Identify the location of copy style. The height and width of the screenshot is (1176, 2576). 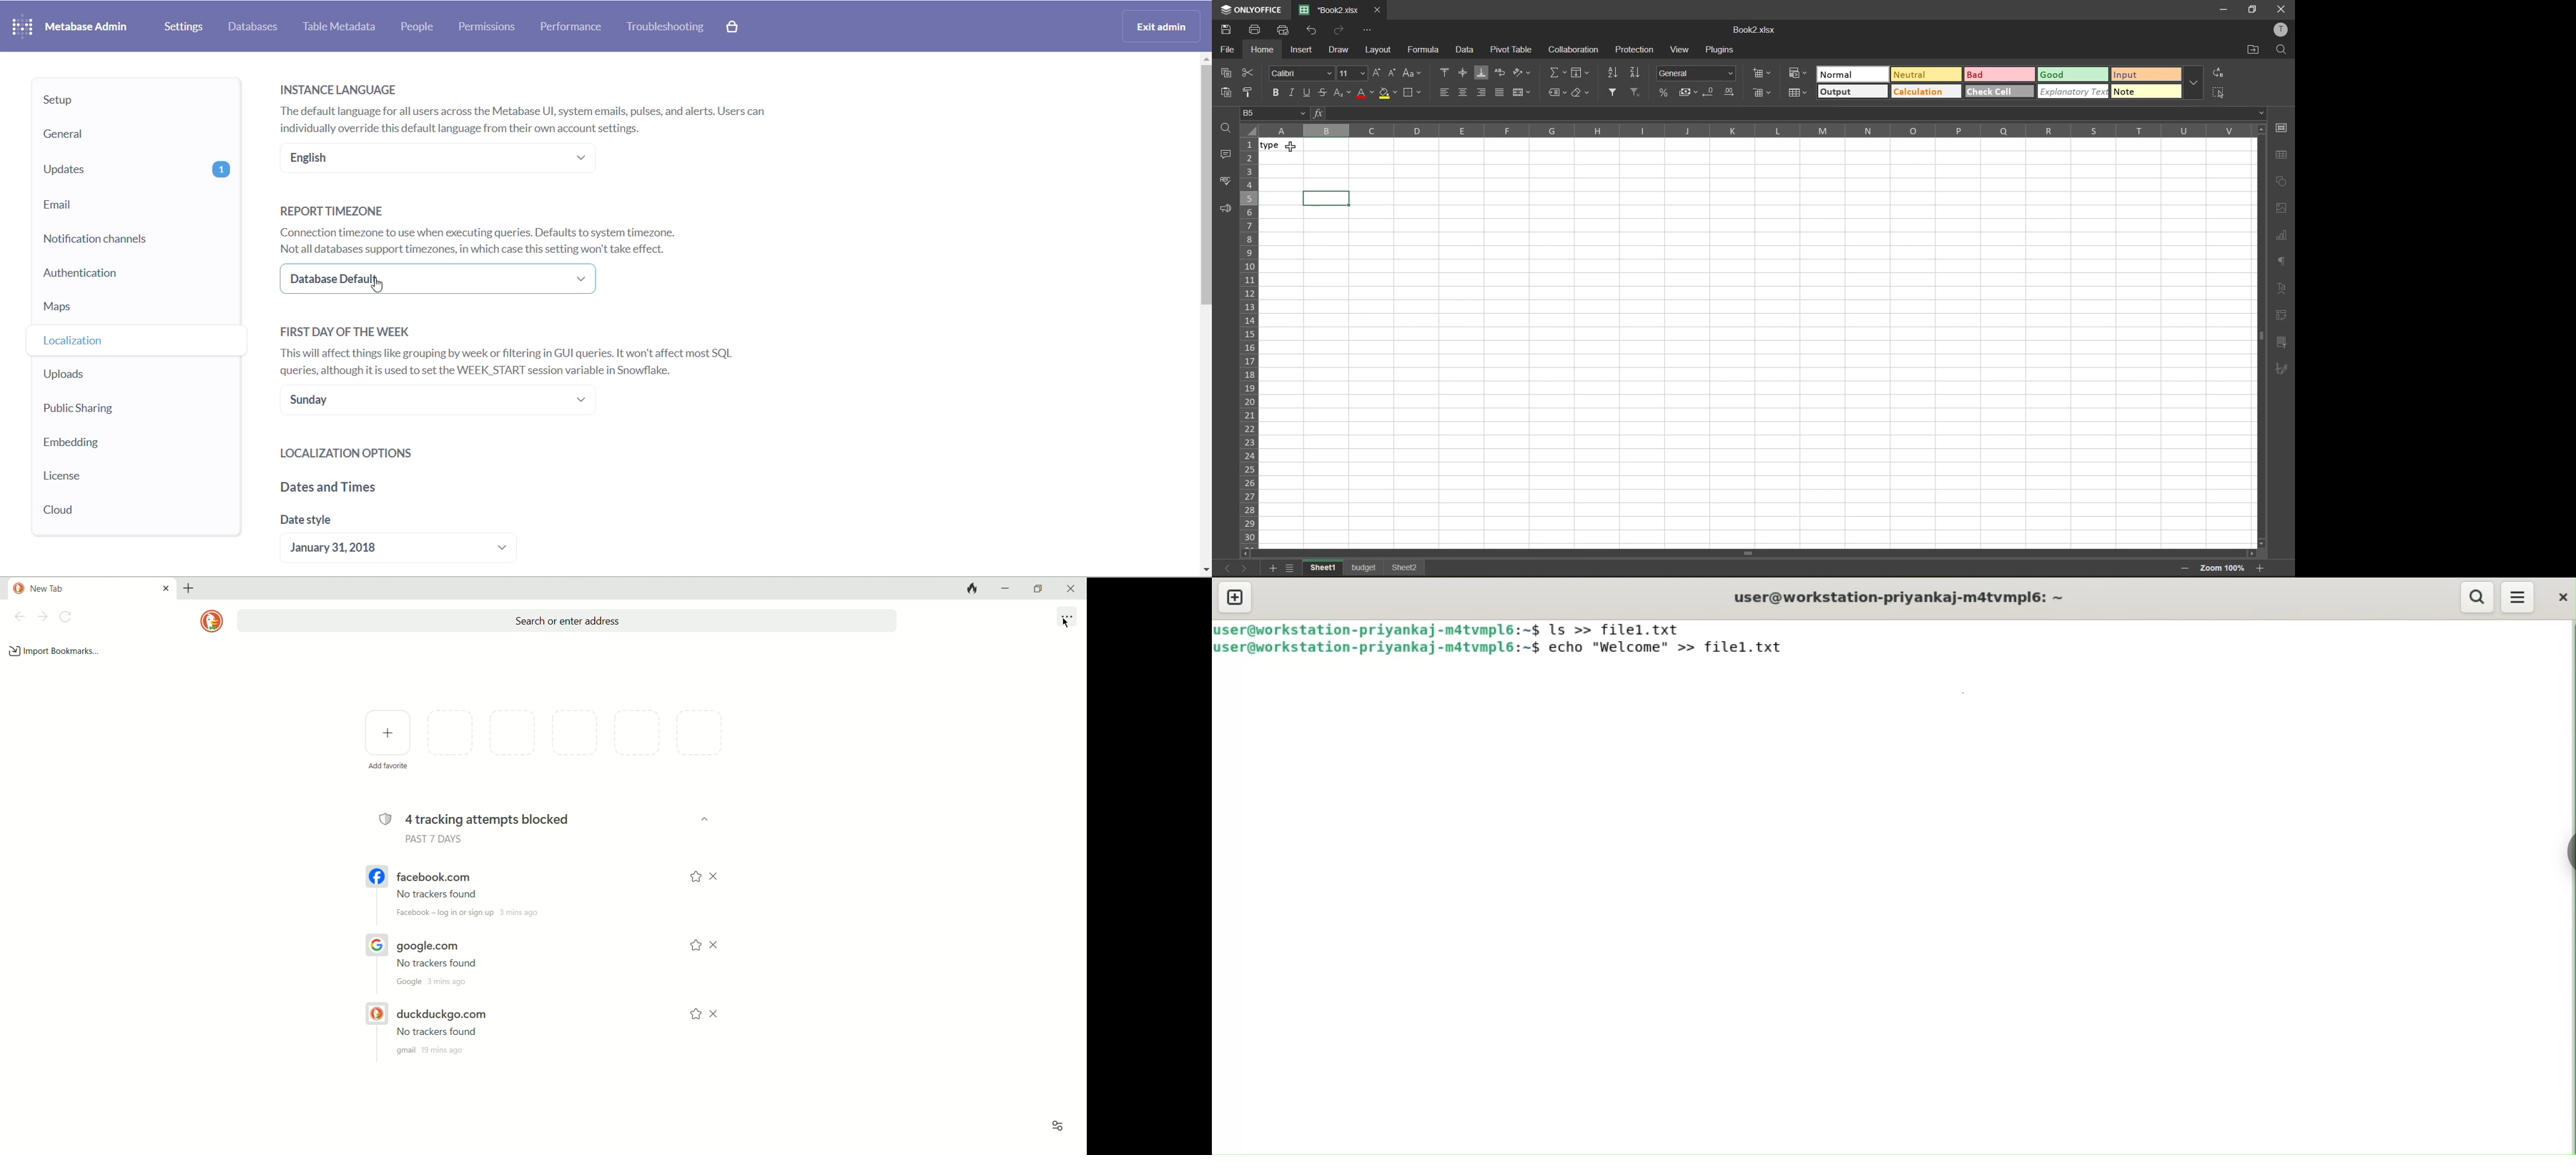
(1253, 92).